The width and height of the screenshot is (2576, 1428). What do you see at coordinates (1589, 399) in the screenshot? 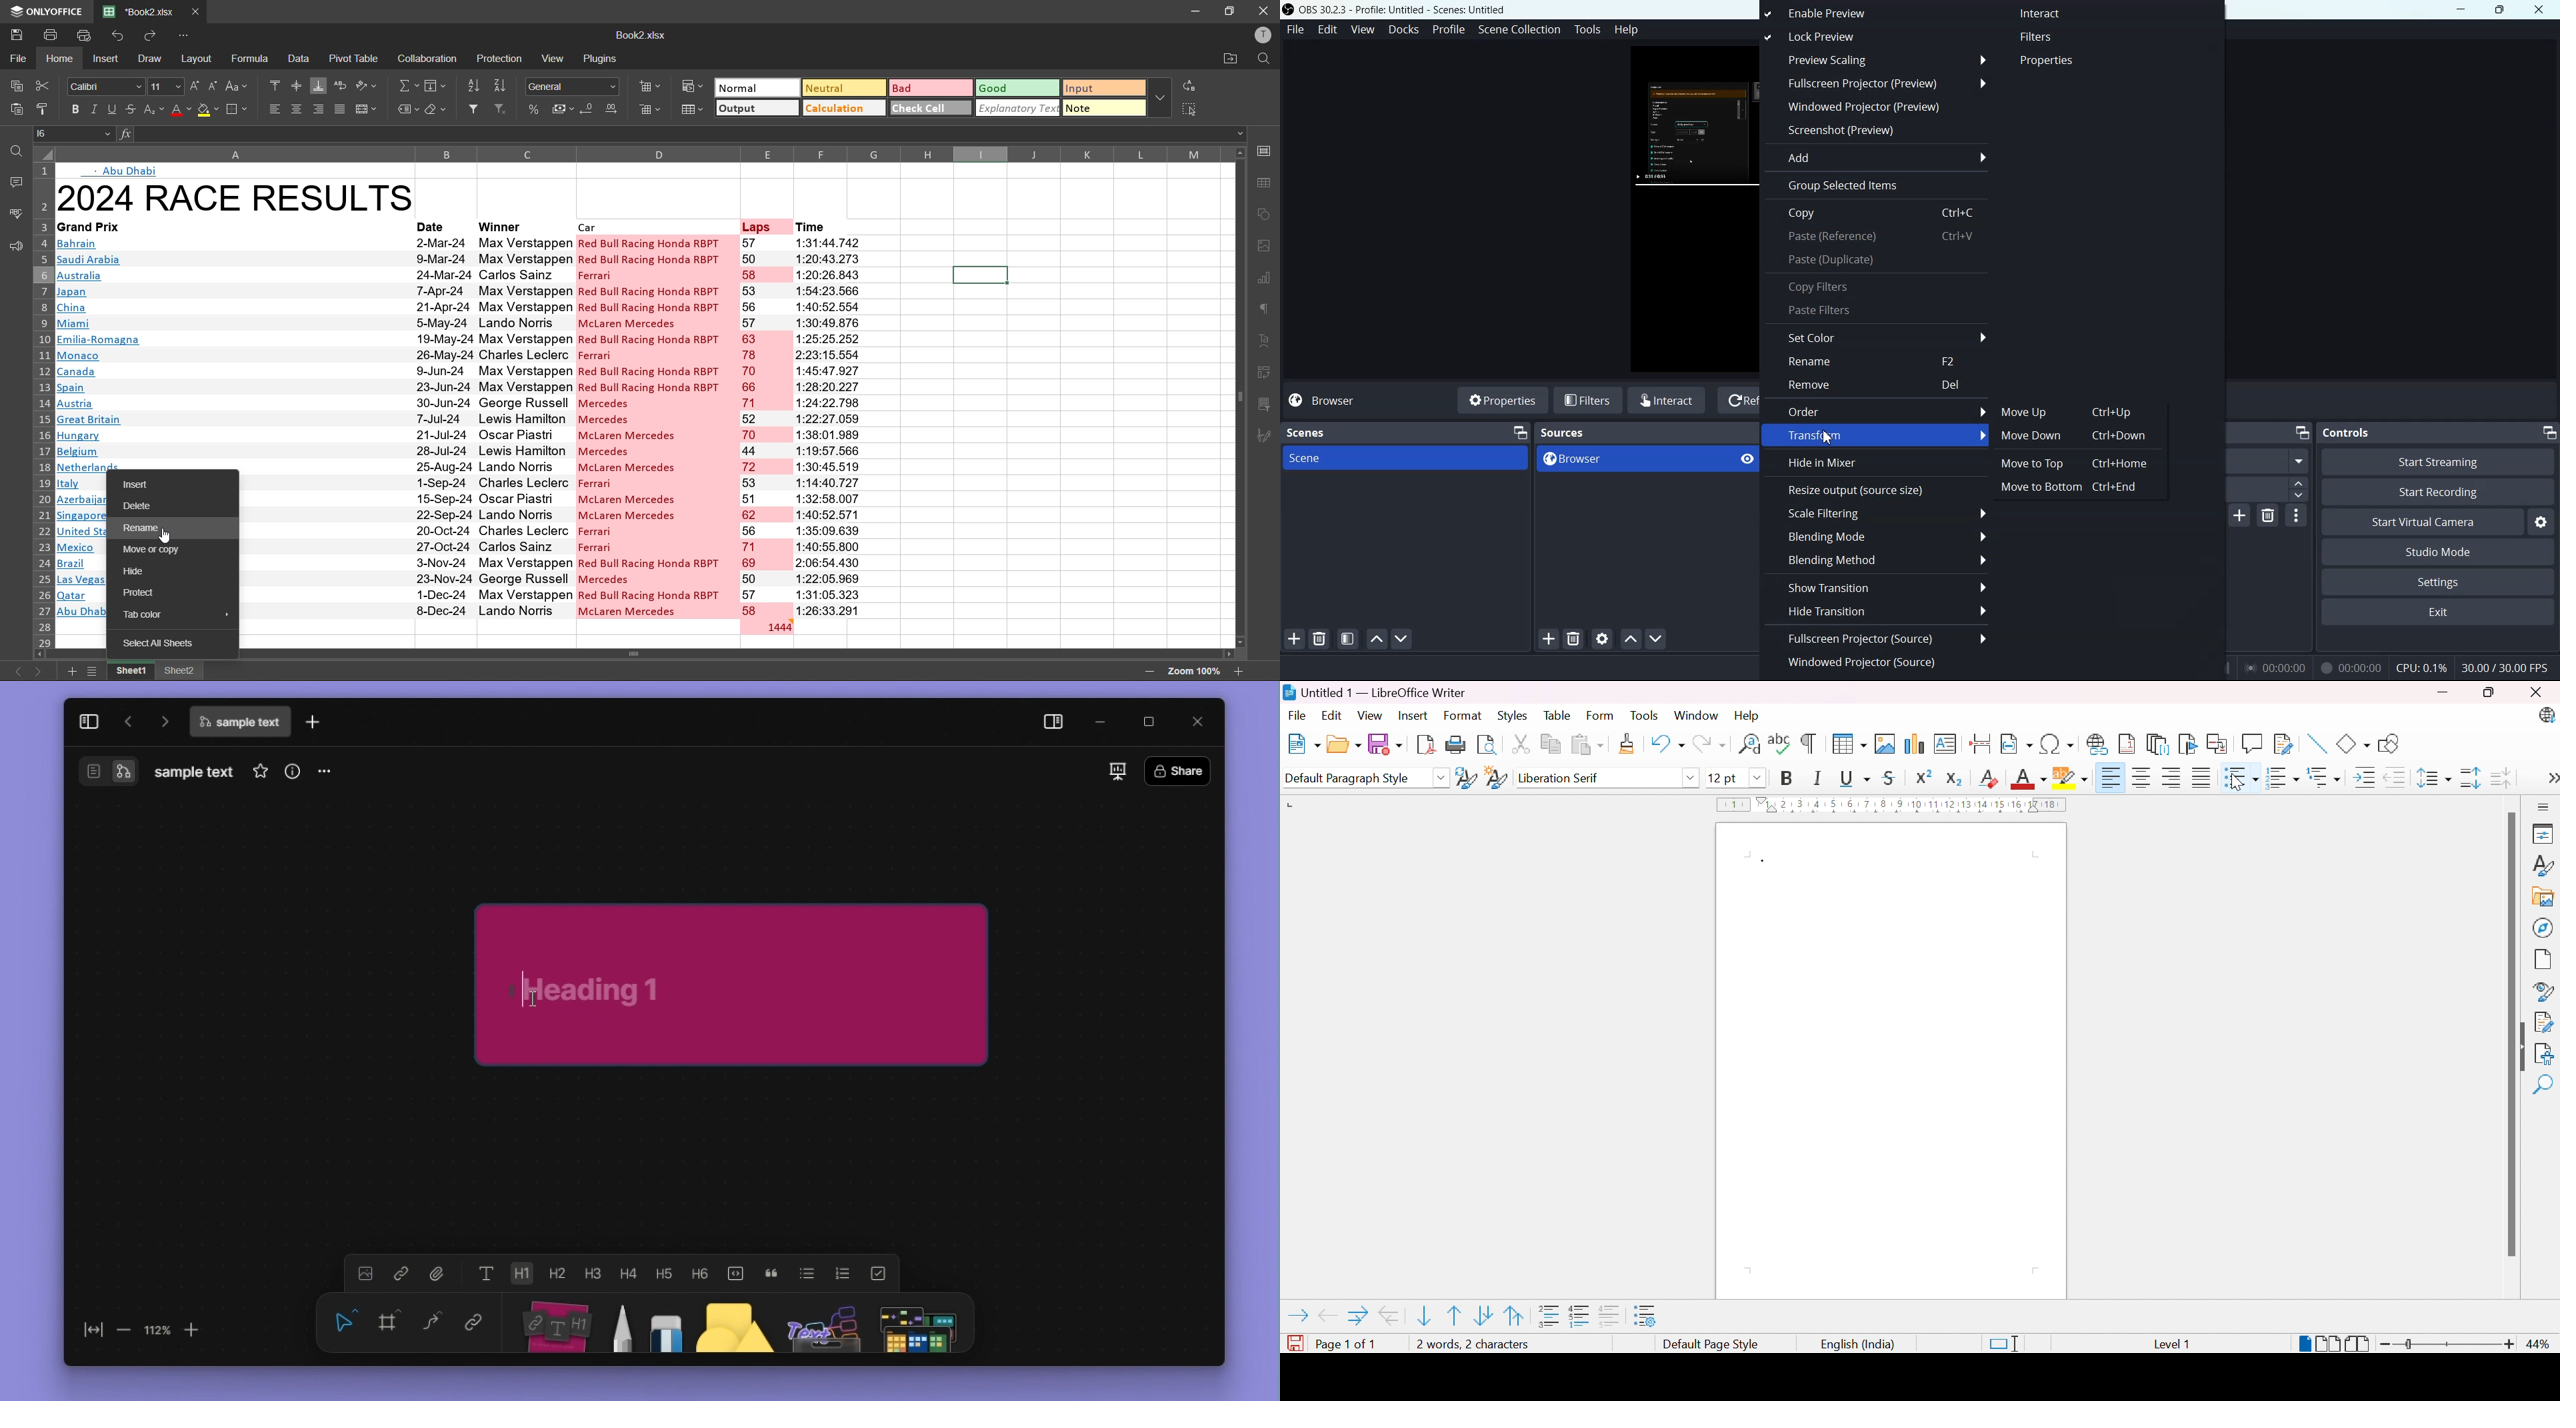
I see `Filters` at bounding box center [1589, 399].